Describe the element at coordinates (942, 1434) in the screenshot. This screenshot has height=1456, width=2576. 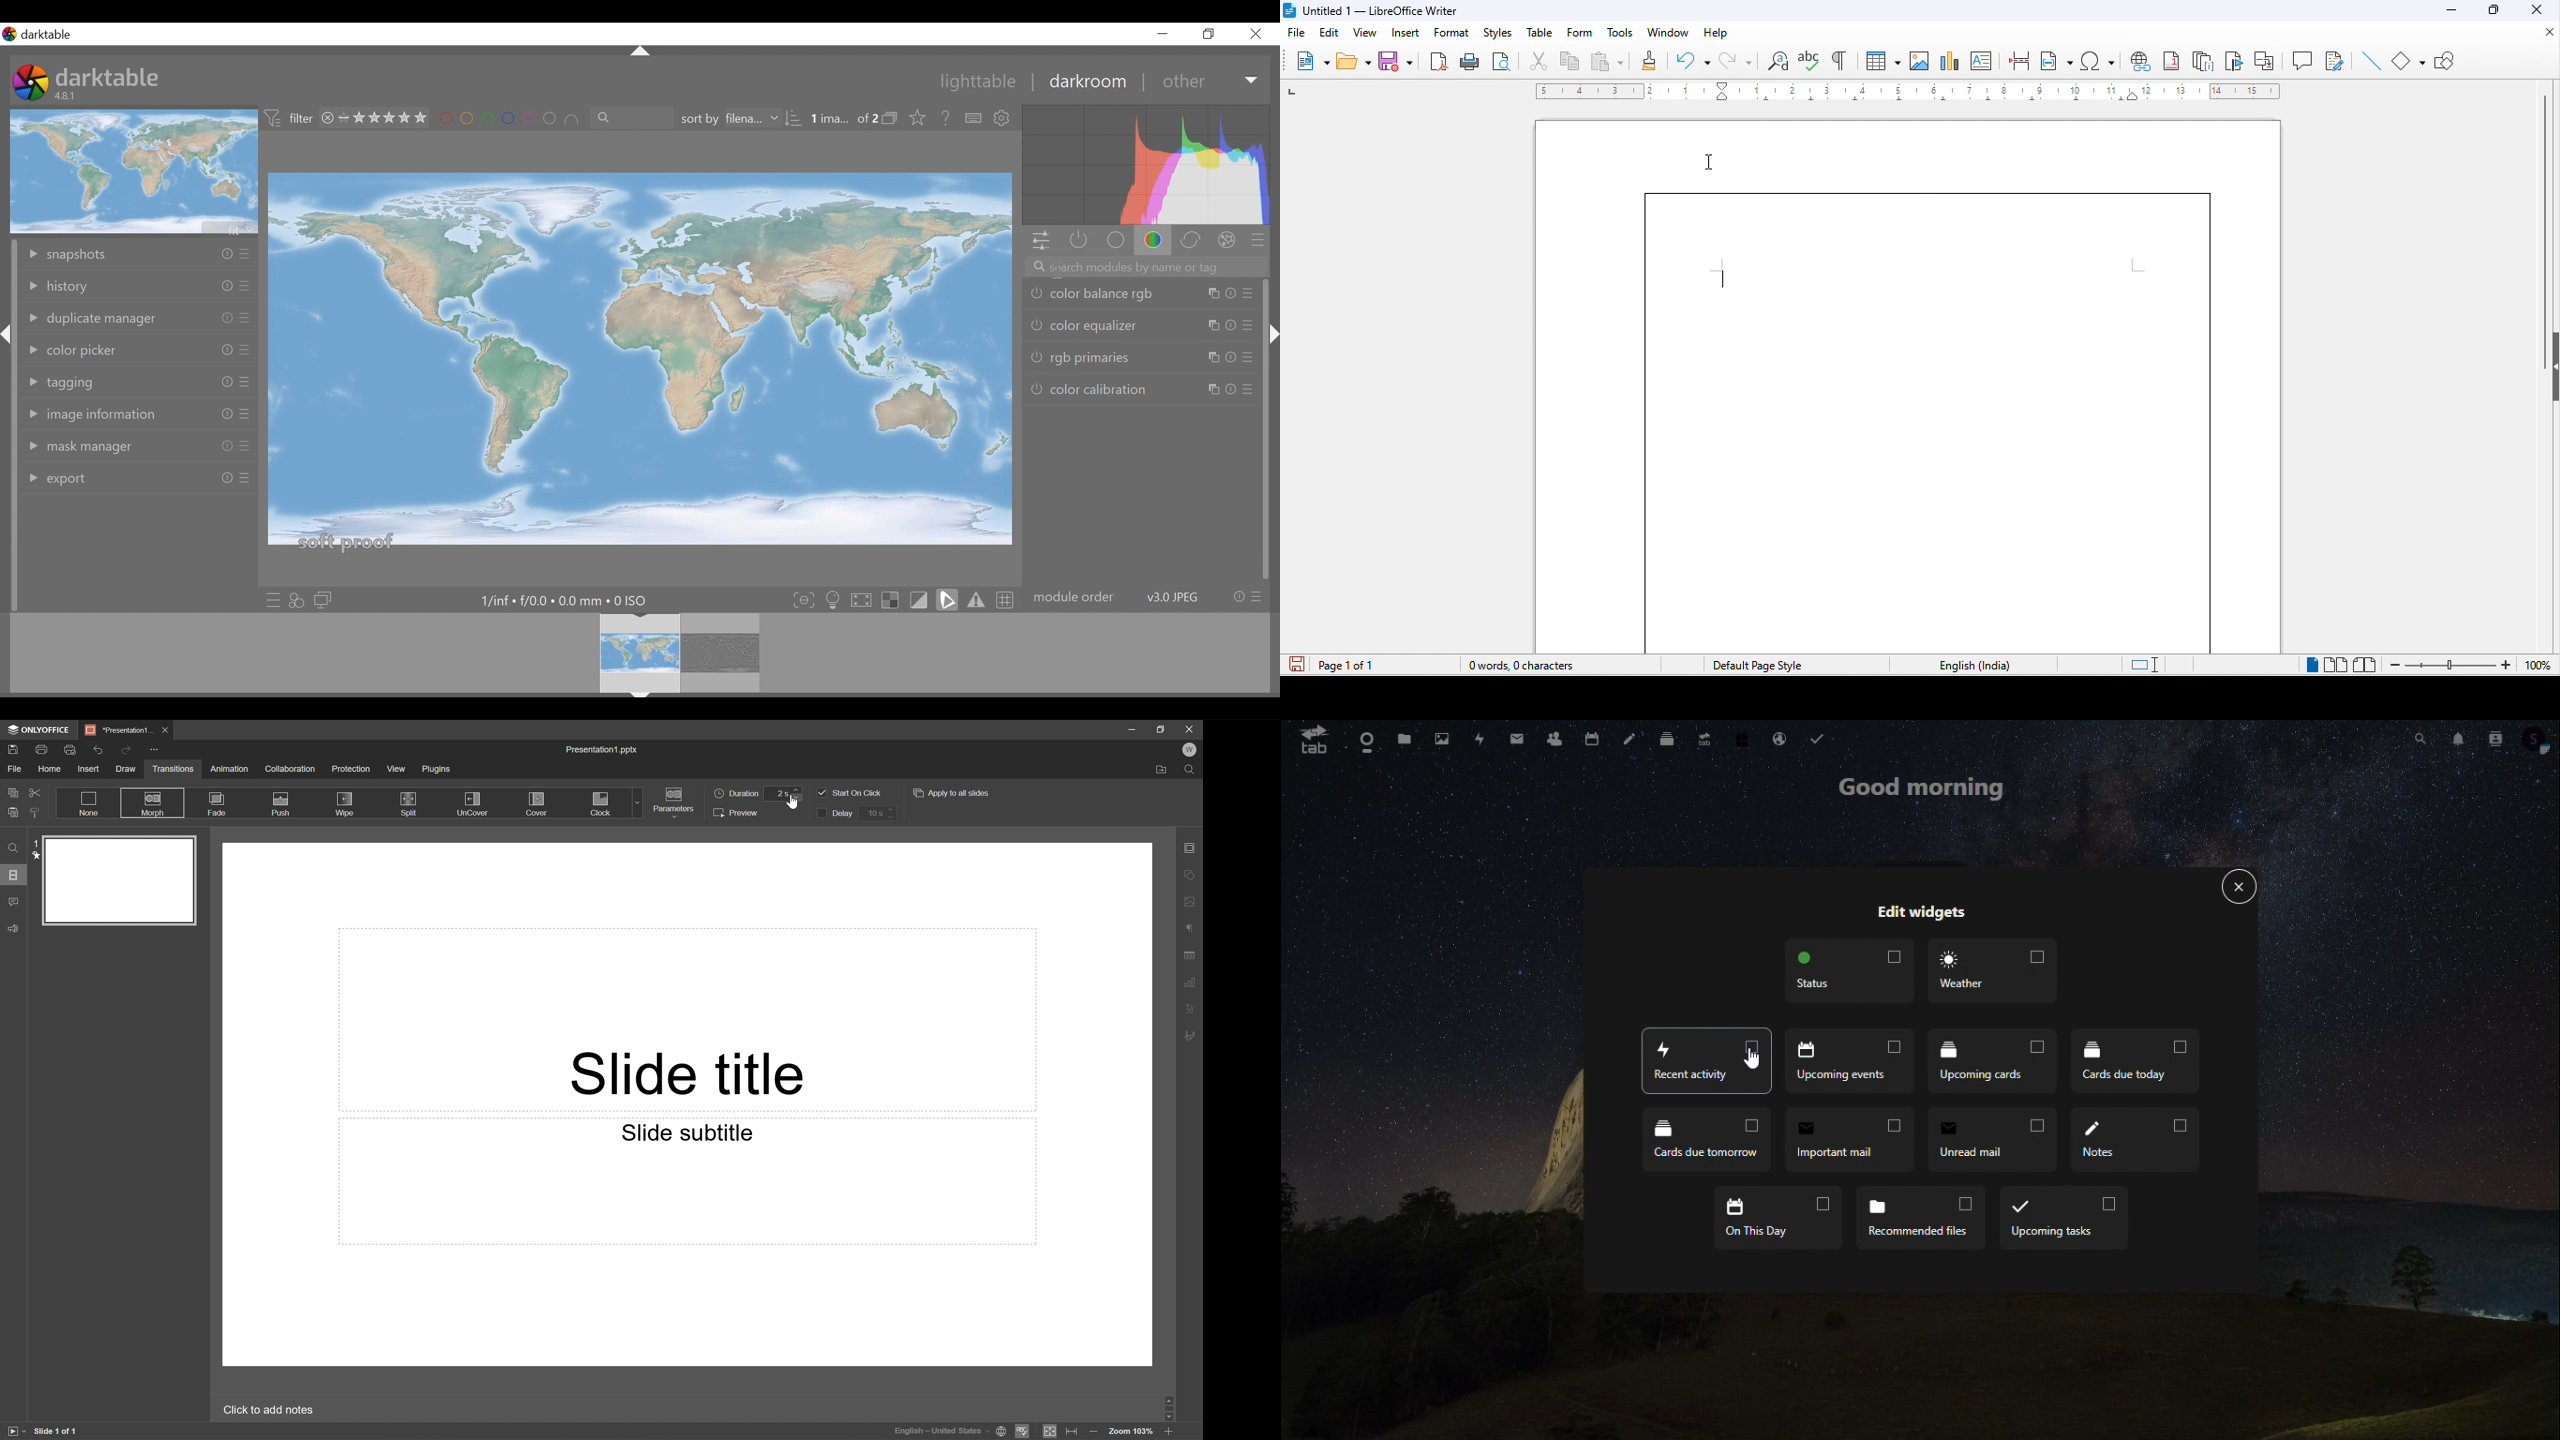
I see `English - United States` at that location.